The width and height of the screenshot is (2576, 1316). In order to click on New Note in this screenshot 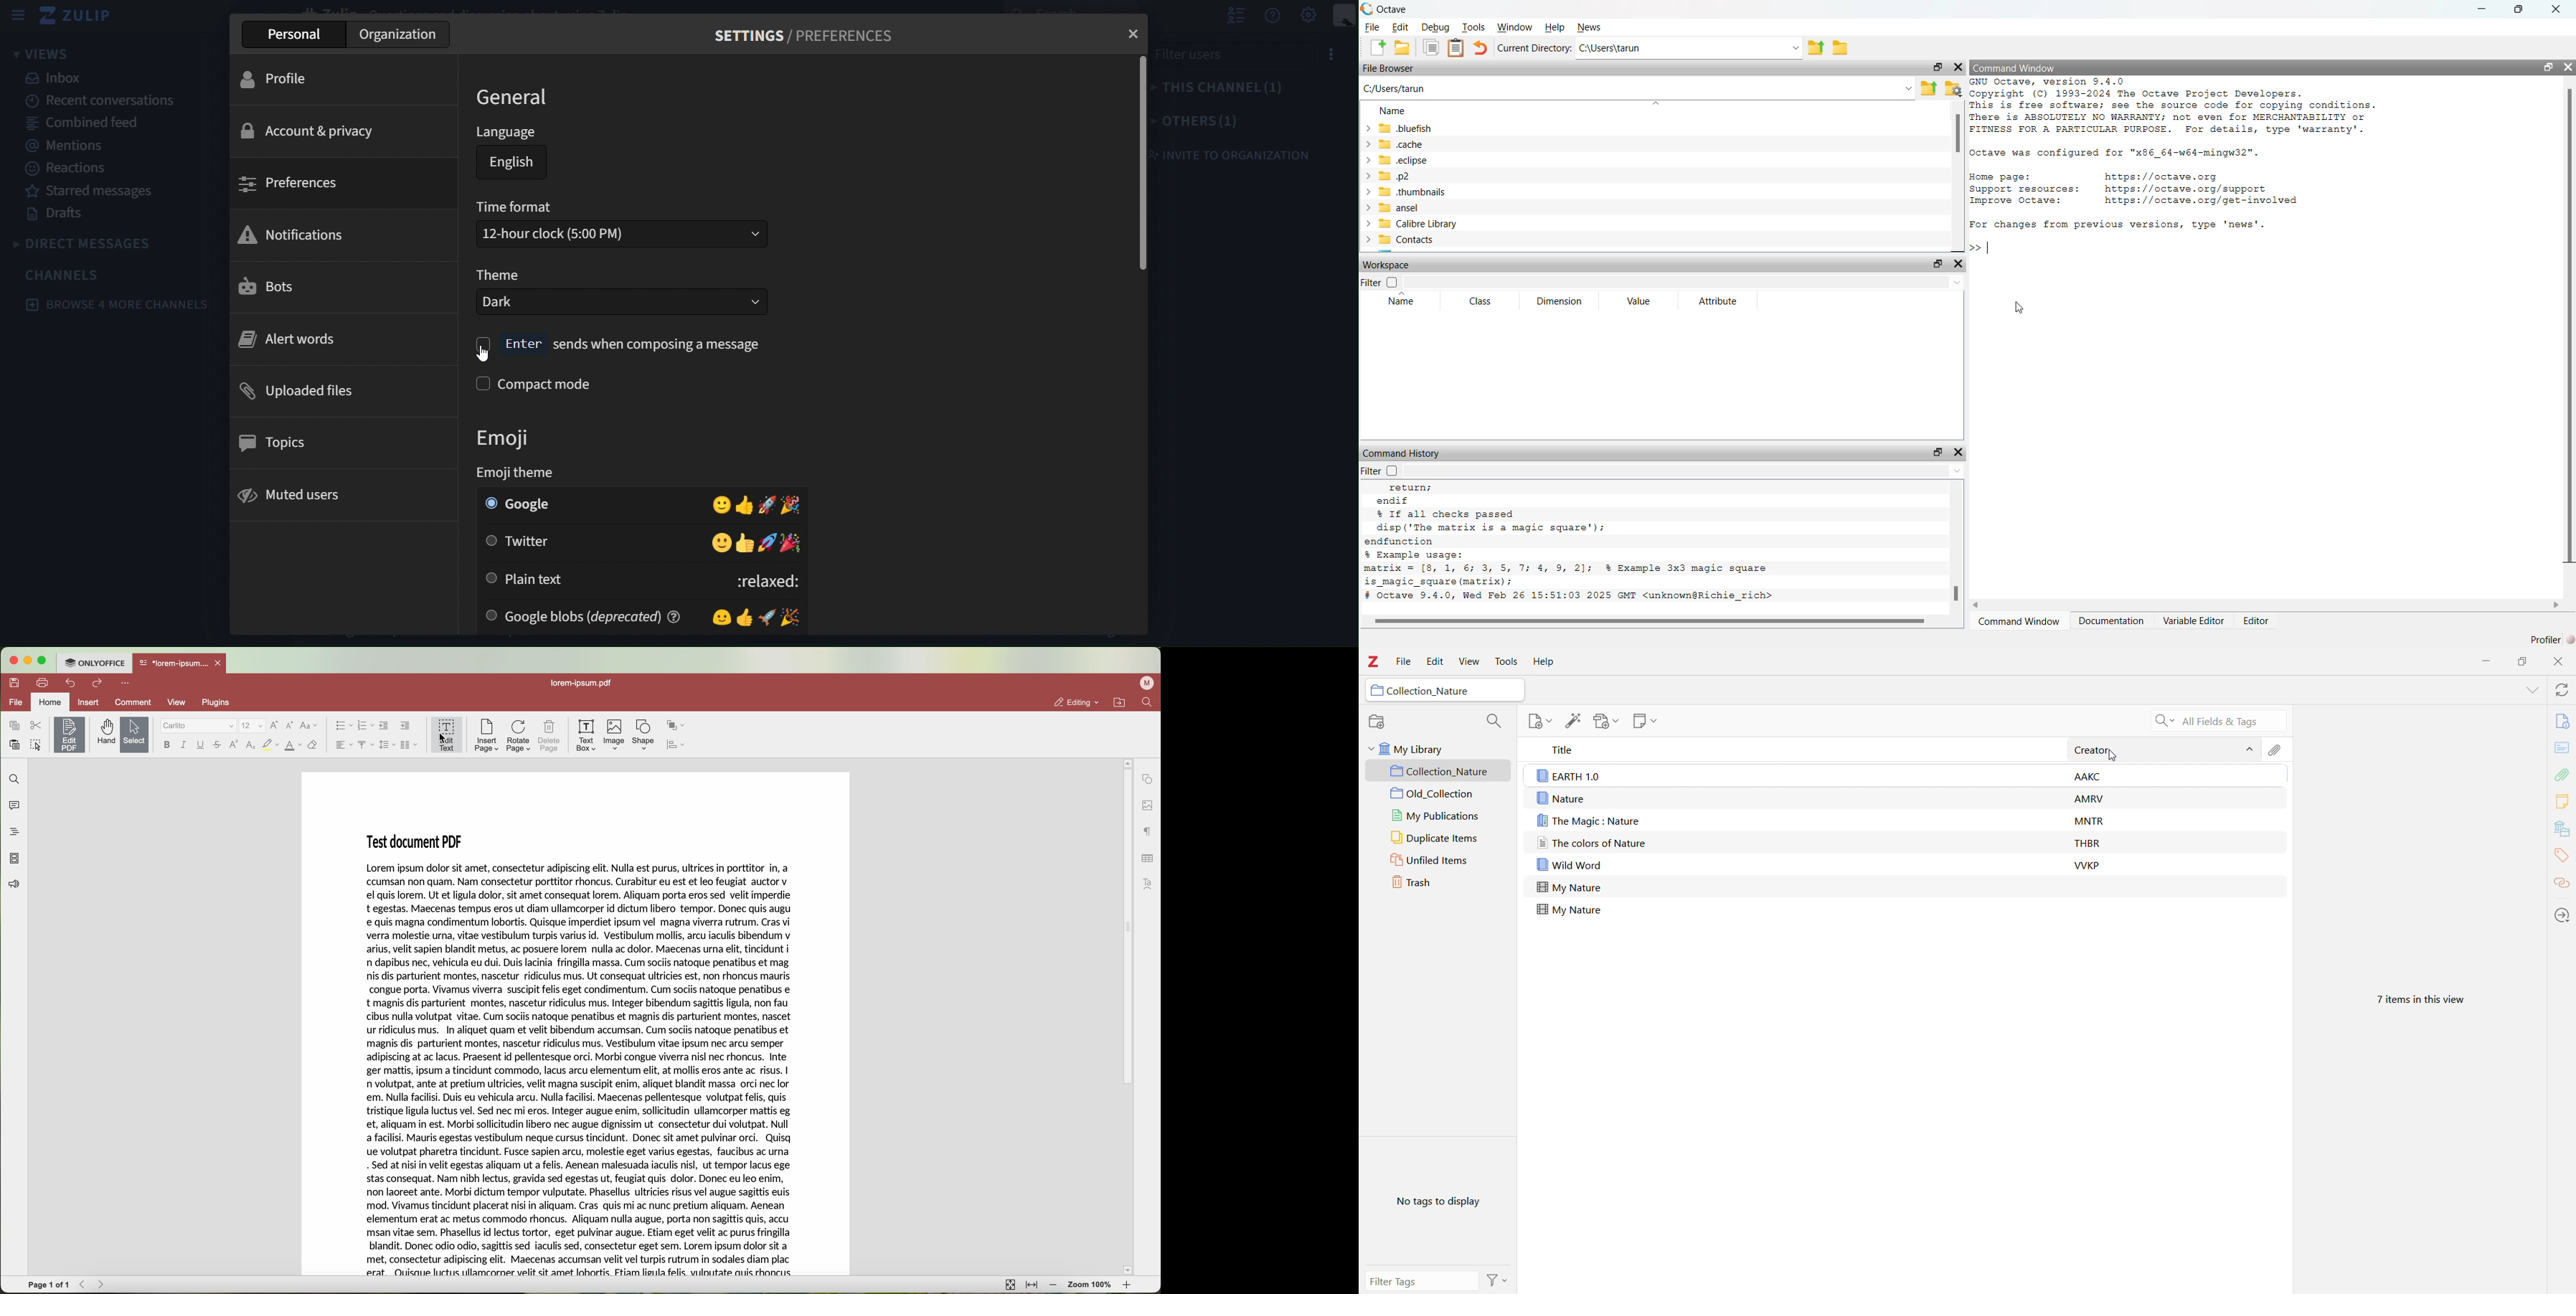, I will do `click(1538, 721)`.